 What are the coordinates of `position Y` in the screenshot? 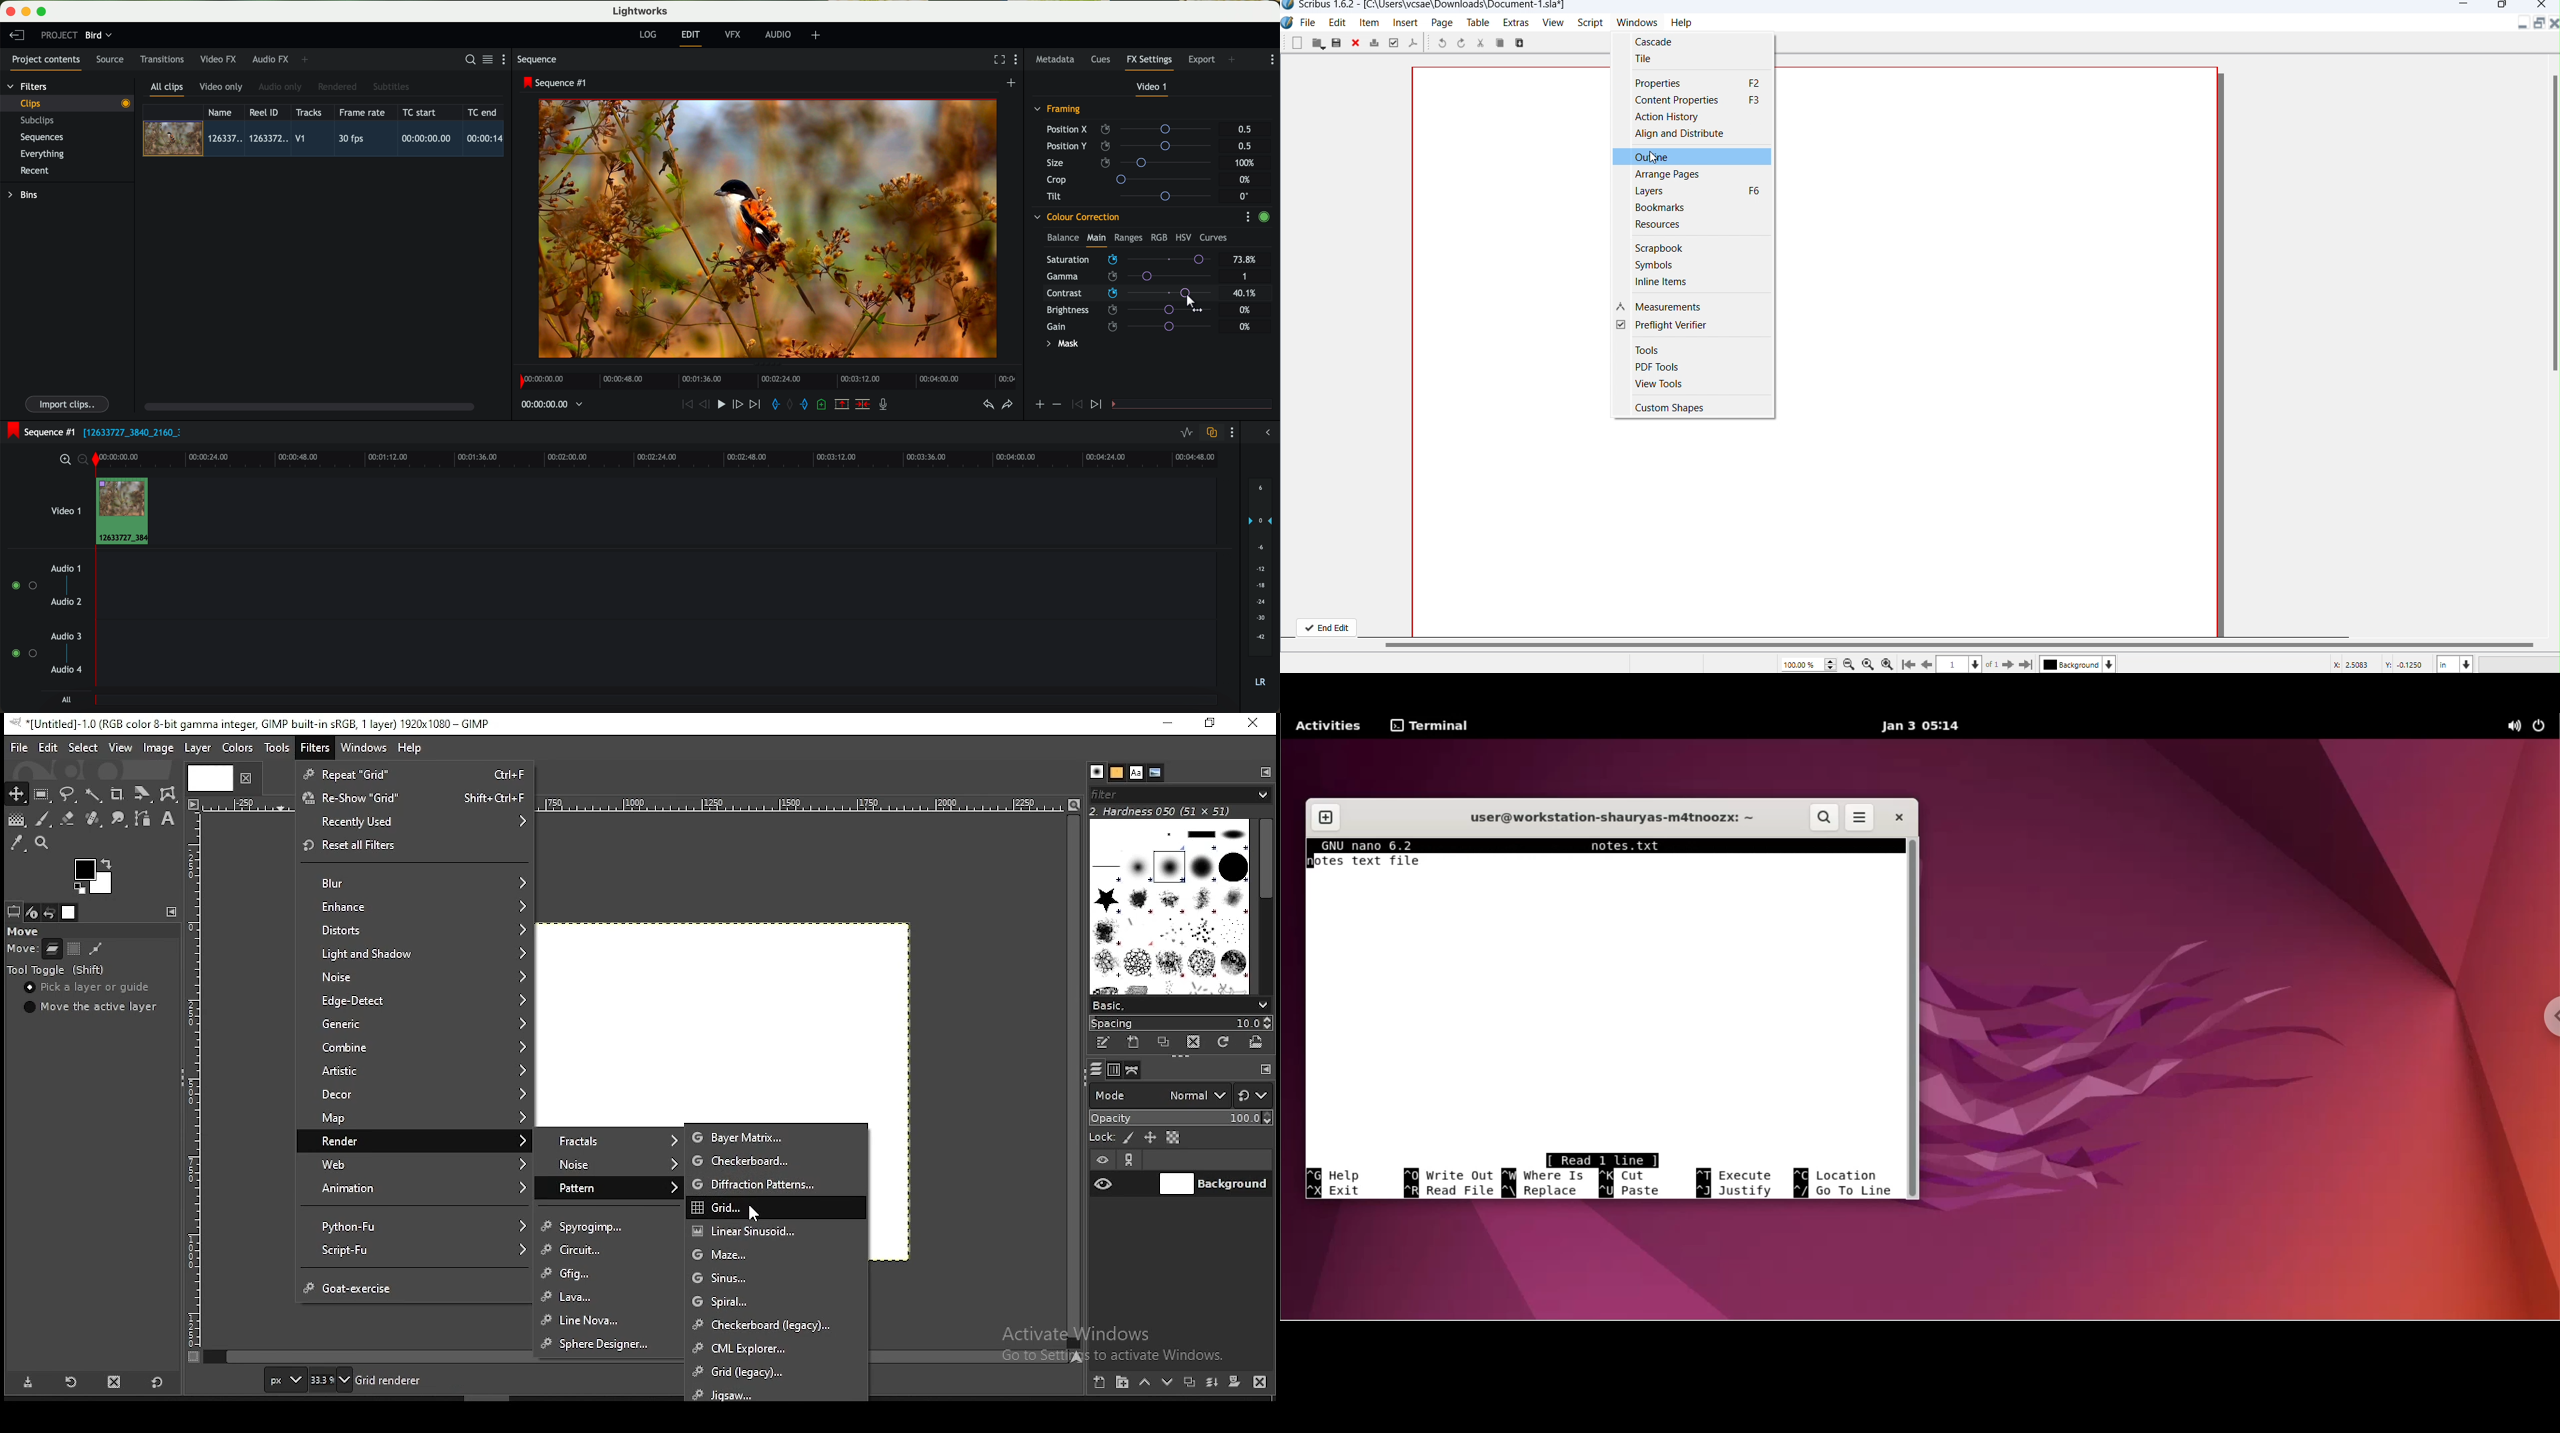 It's located at (1133, 146).